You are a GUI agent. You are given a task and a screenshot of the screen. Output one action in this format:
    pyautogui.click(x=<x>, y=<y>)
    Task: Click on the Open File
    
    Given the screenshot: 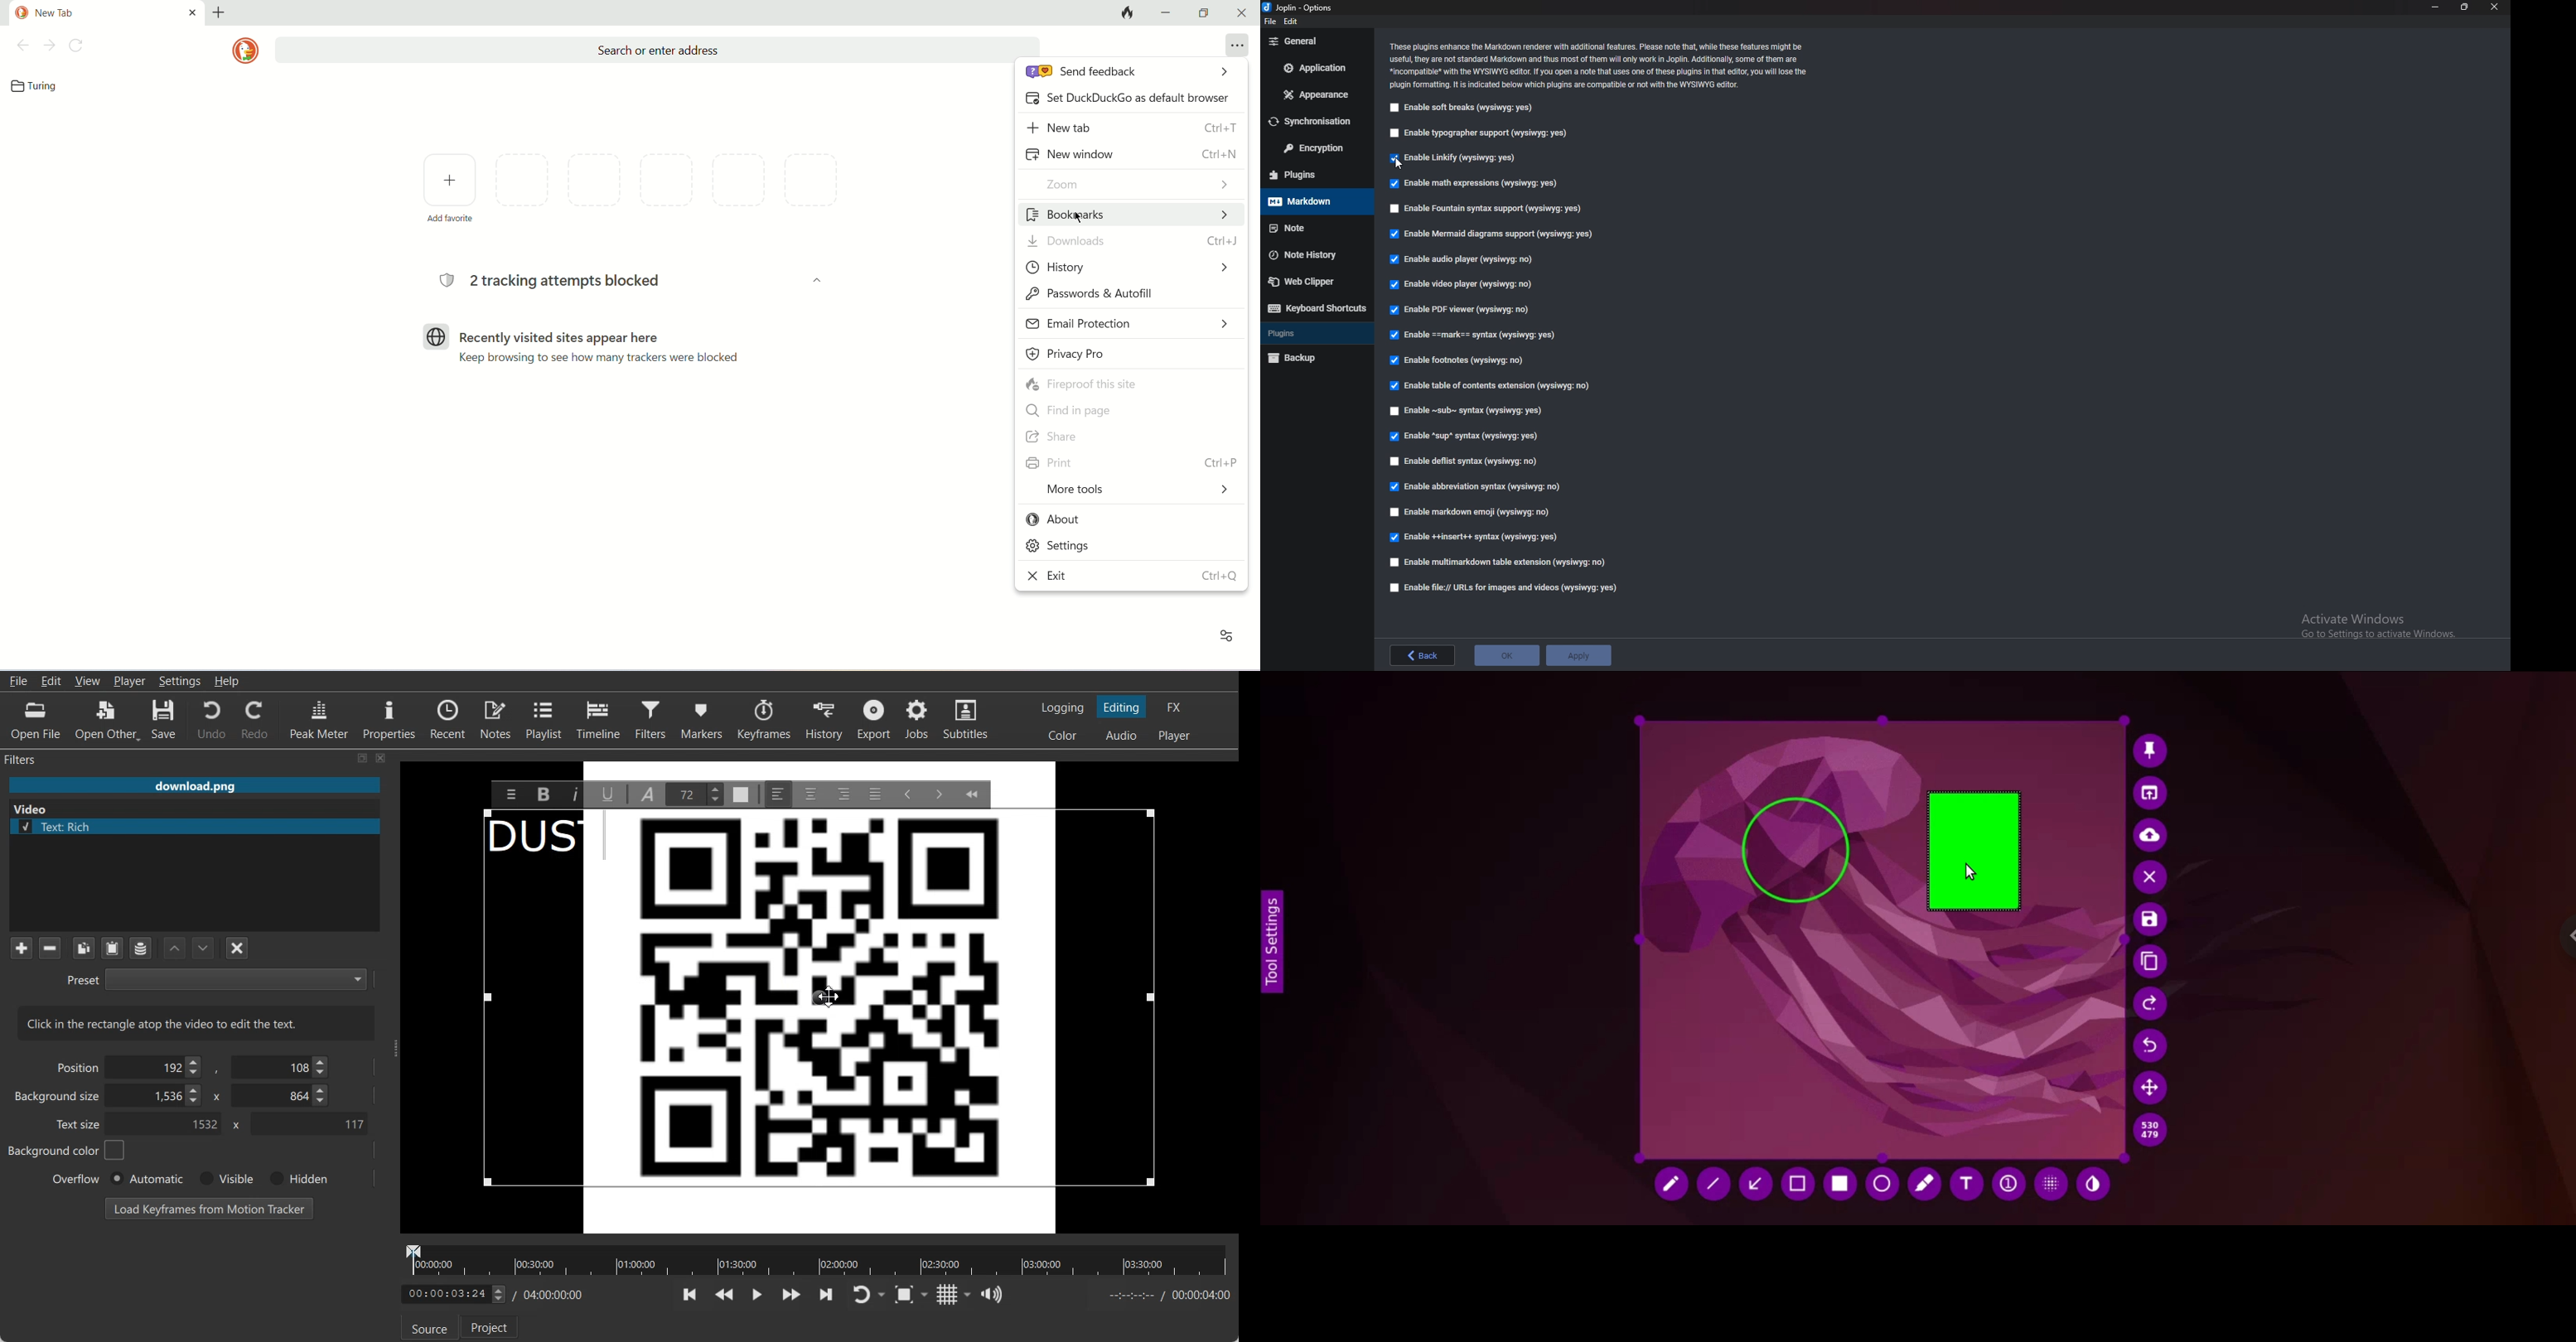 What is the action you would take?
    pyautogui.click(x=36, y=721)
    